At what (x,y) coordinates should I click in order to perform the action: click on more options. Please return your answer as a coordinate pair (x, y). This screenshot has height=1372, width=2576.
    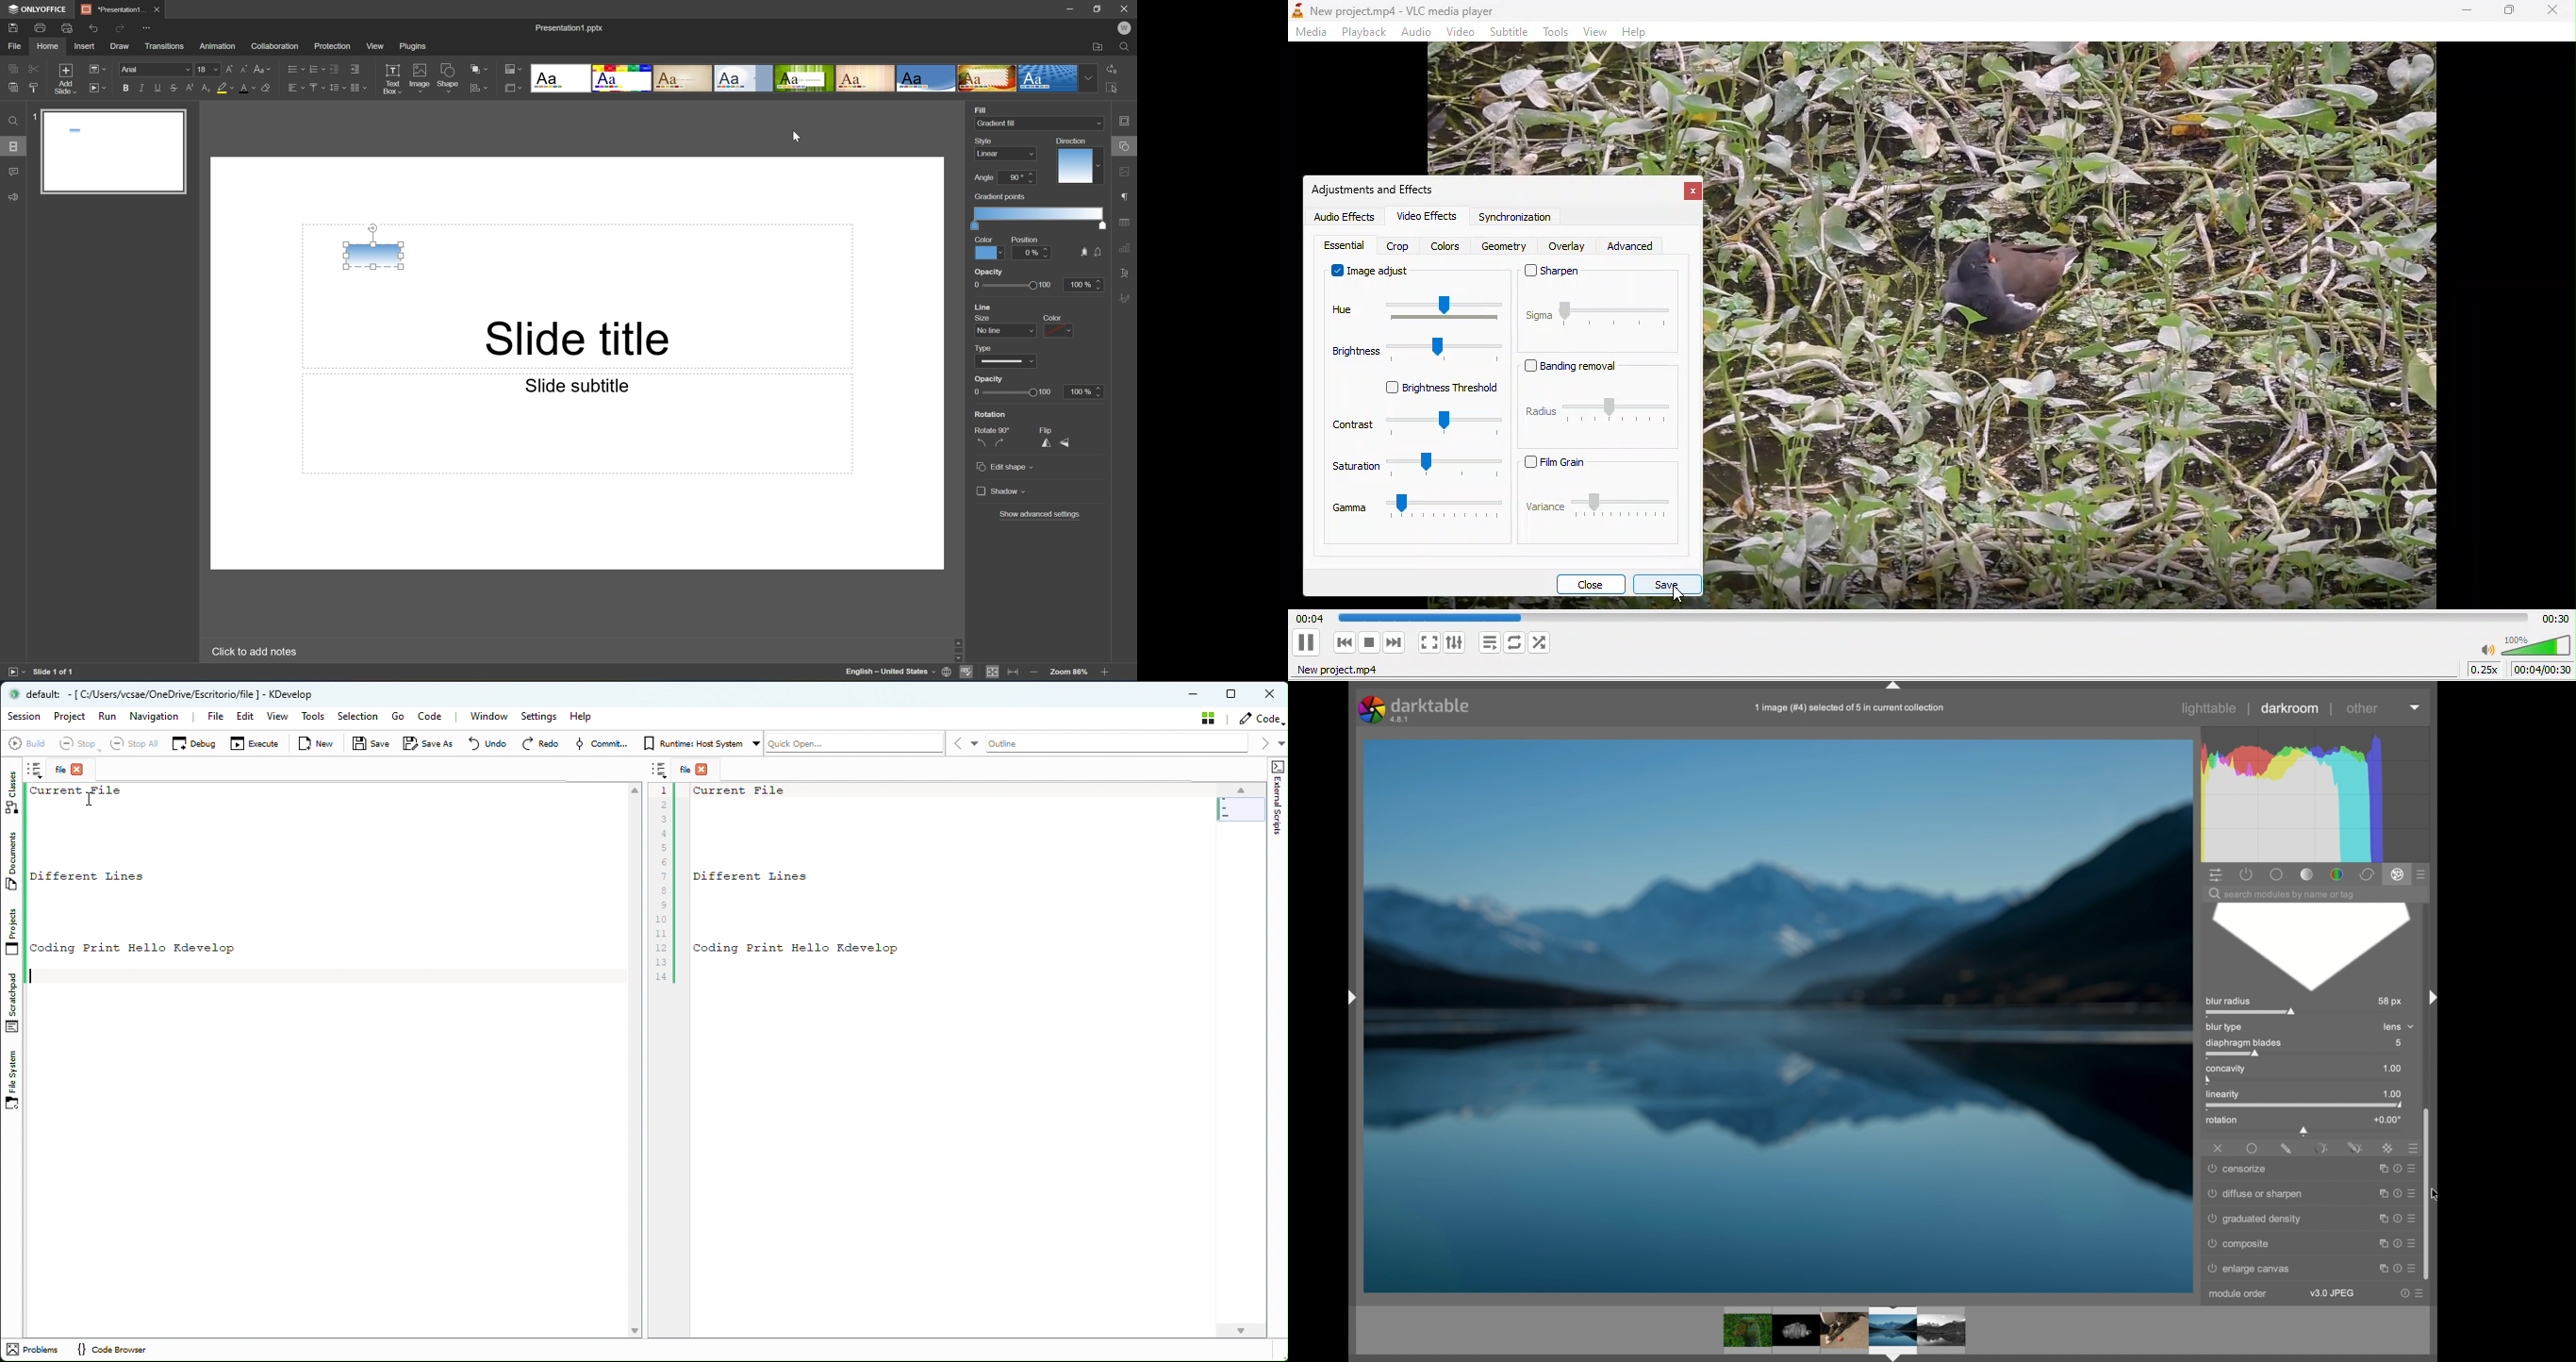
    Looking at the image, I should click on (2414, 1166).